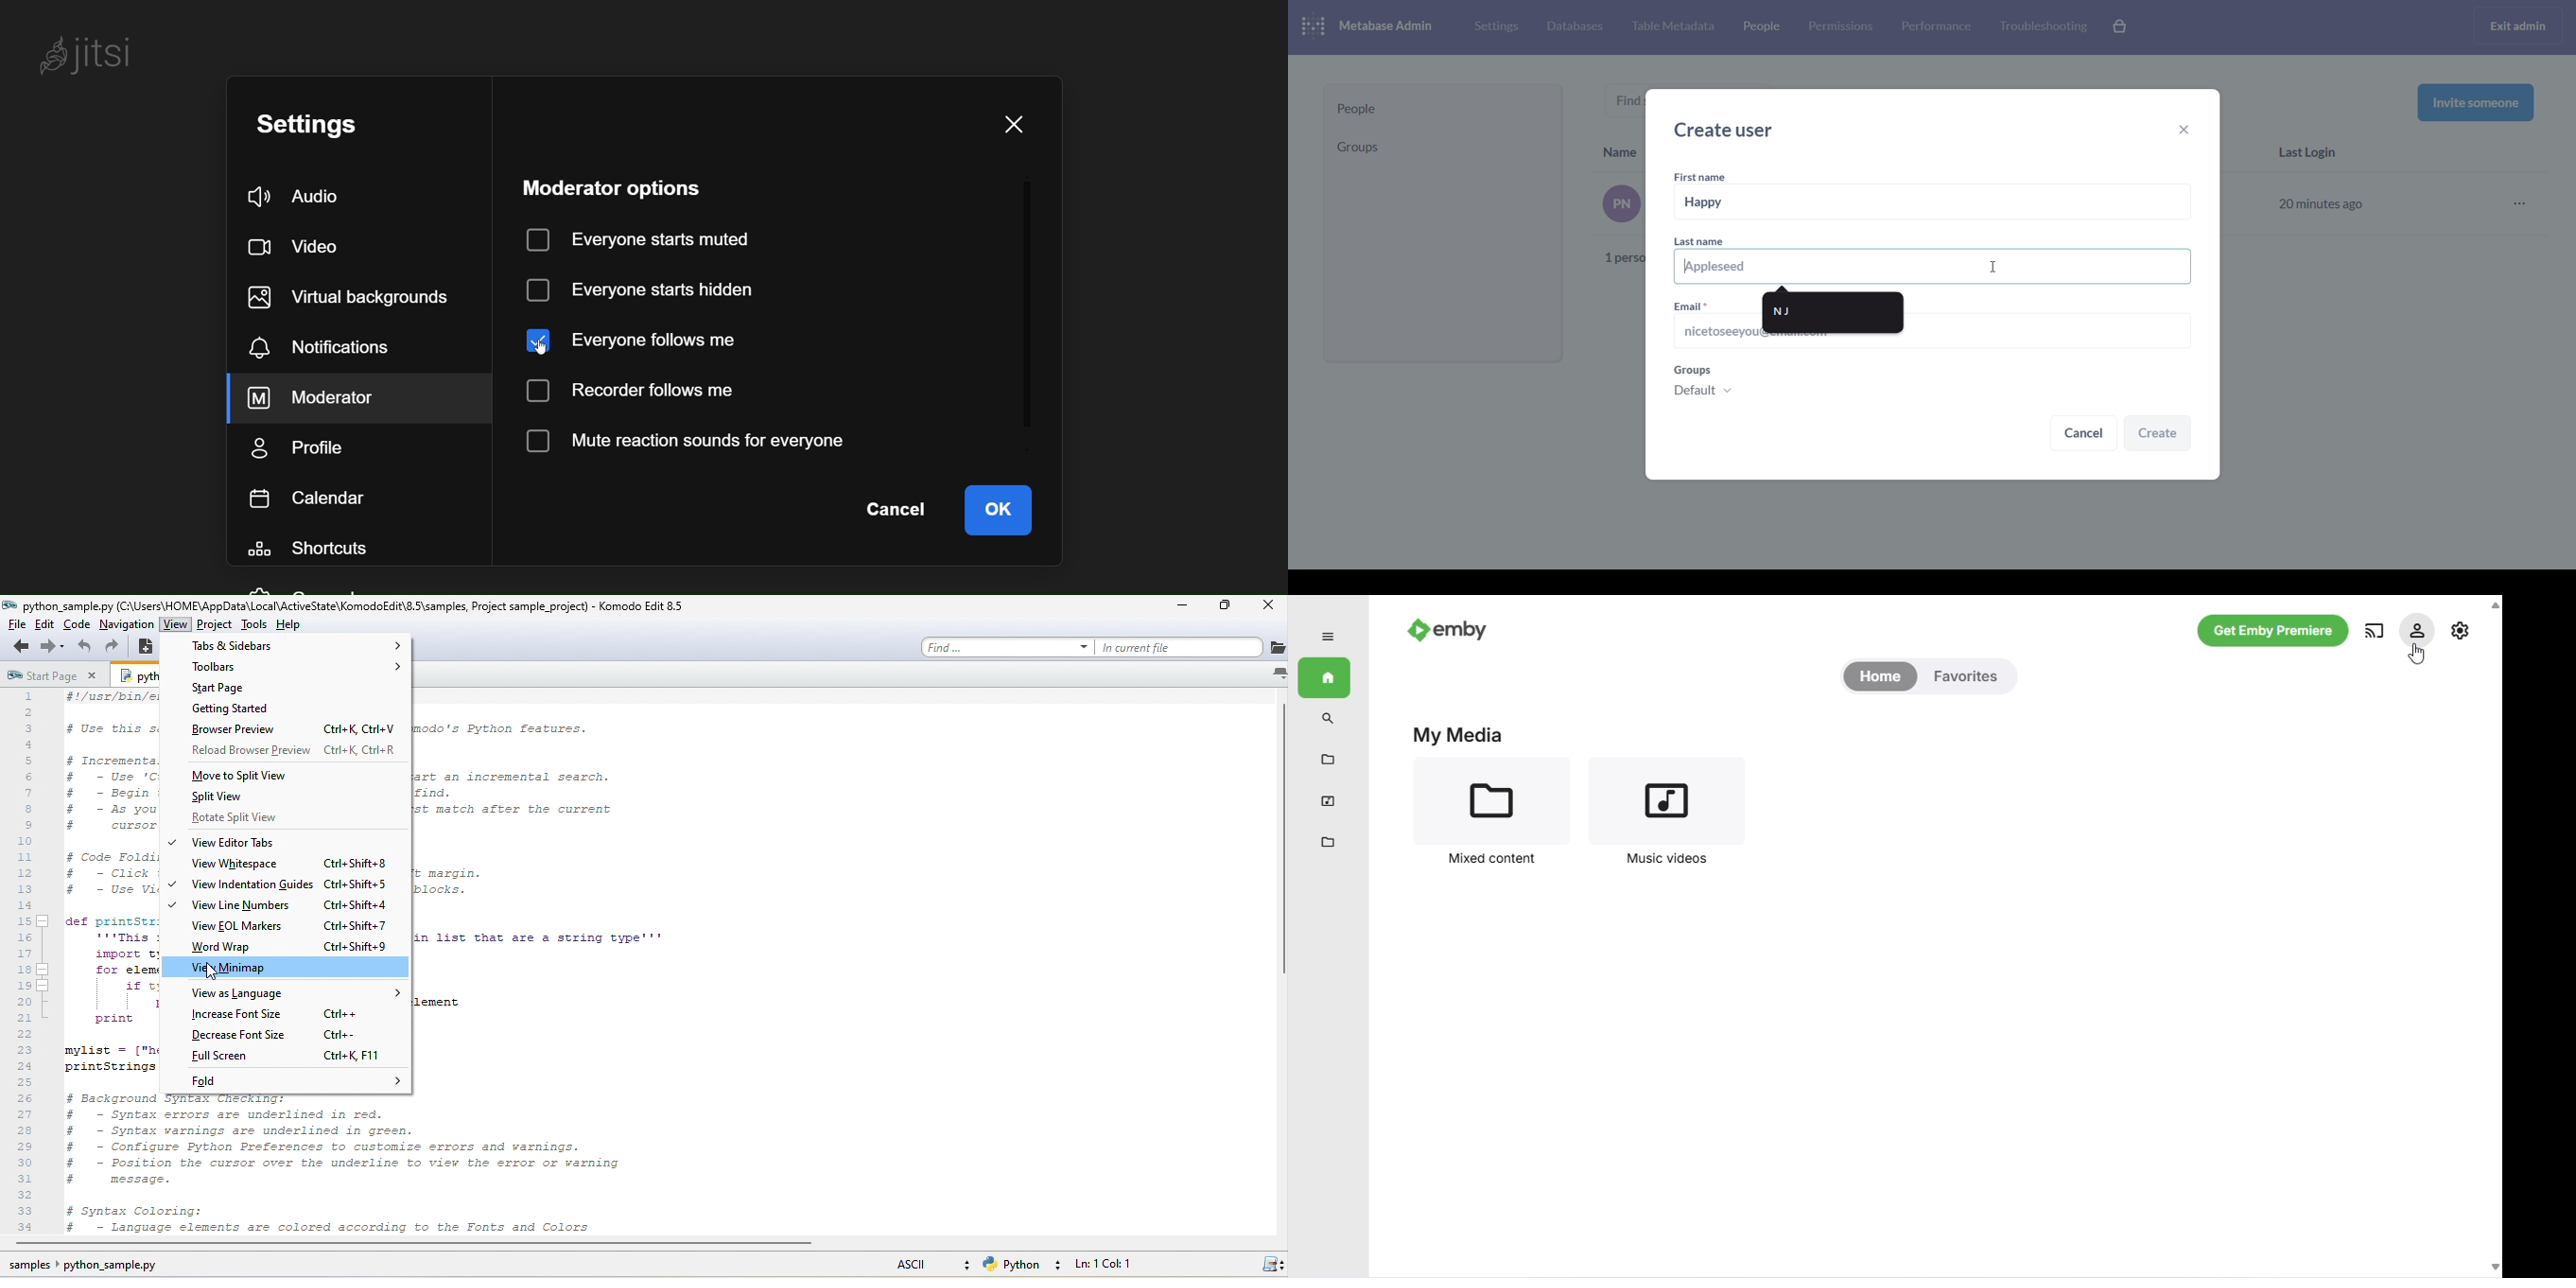  I want to click on back, so click(19, 649).